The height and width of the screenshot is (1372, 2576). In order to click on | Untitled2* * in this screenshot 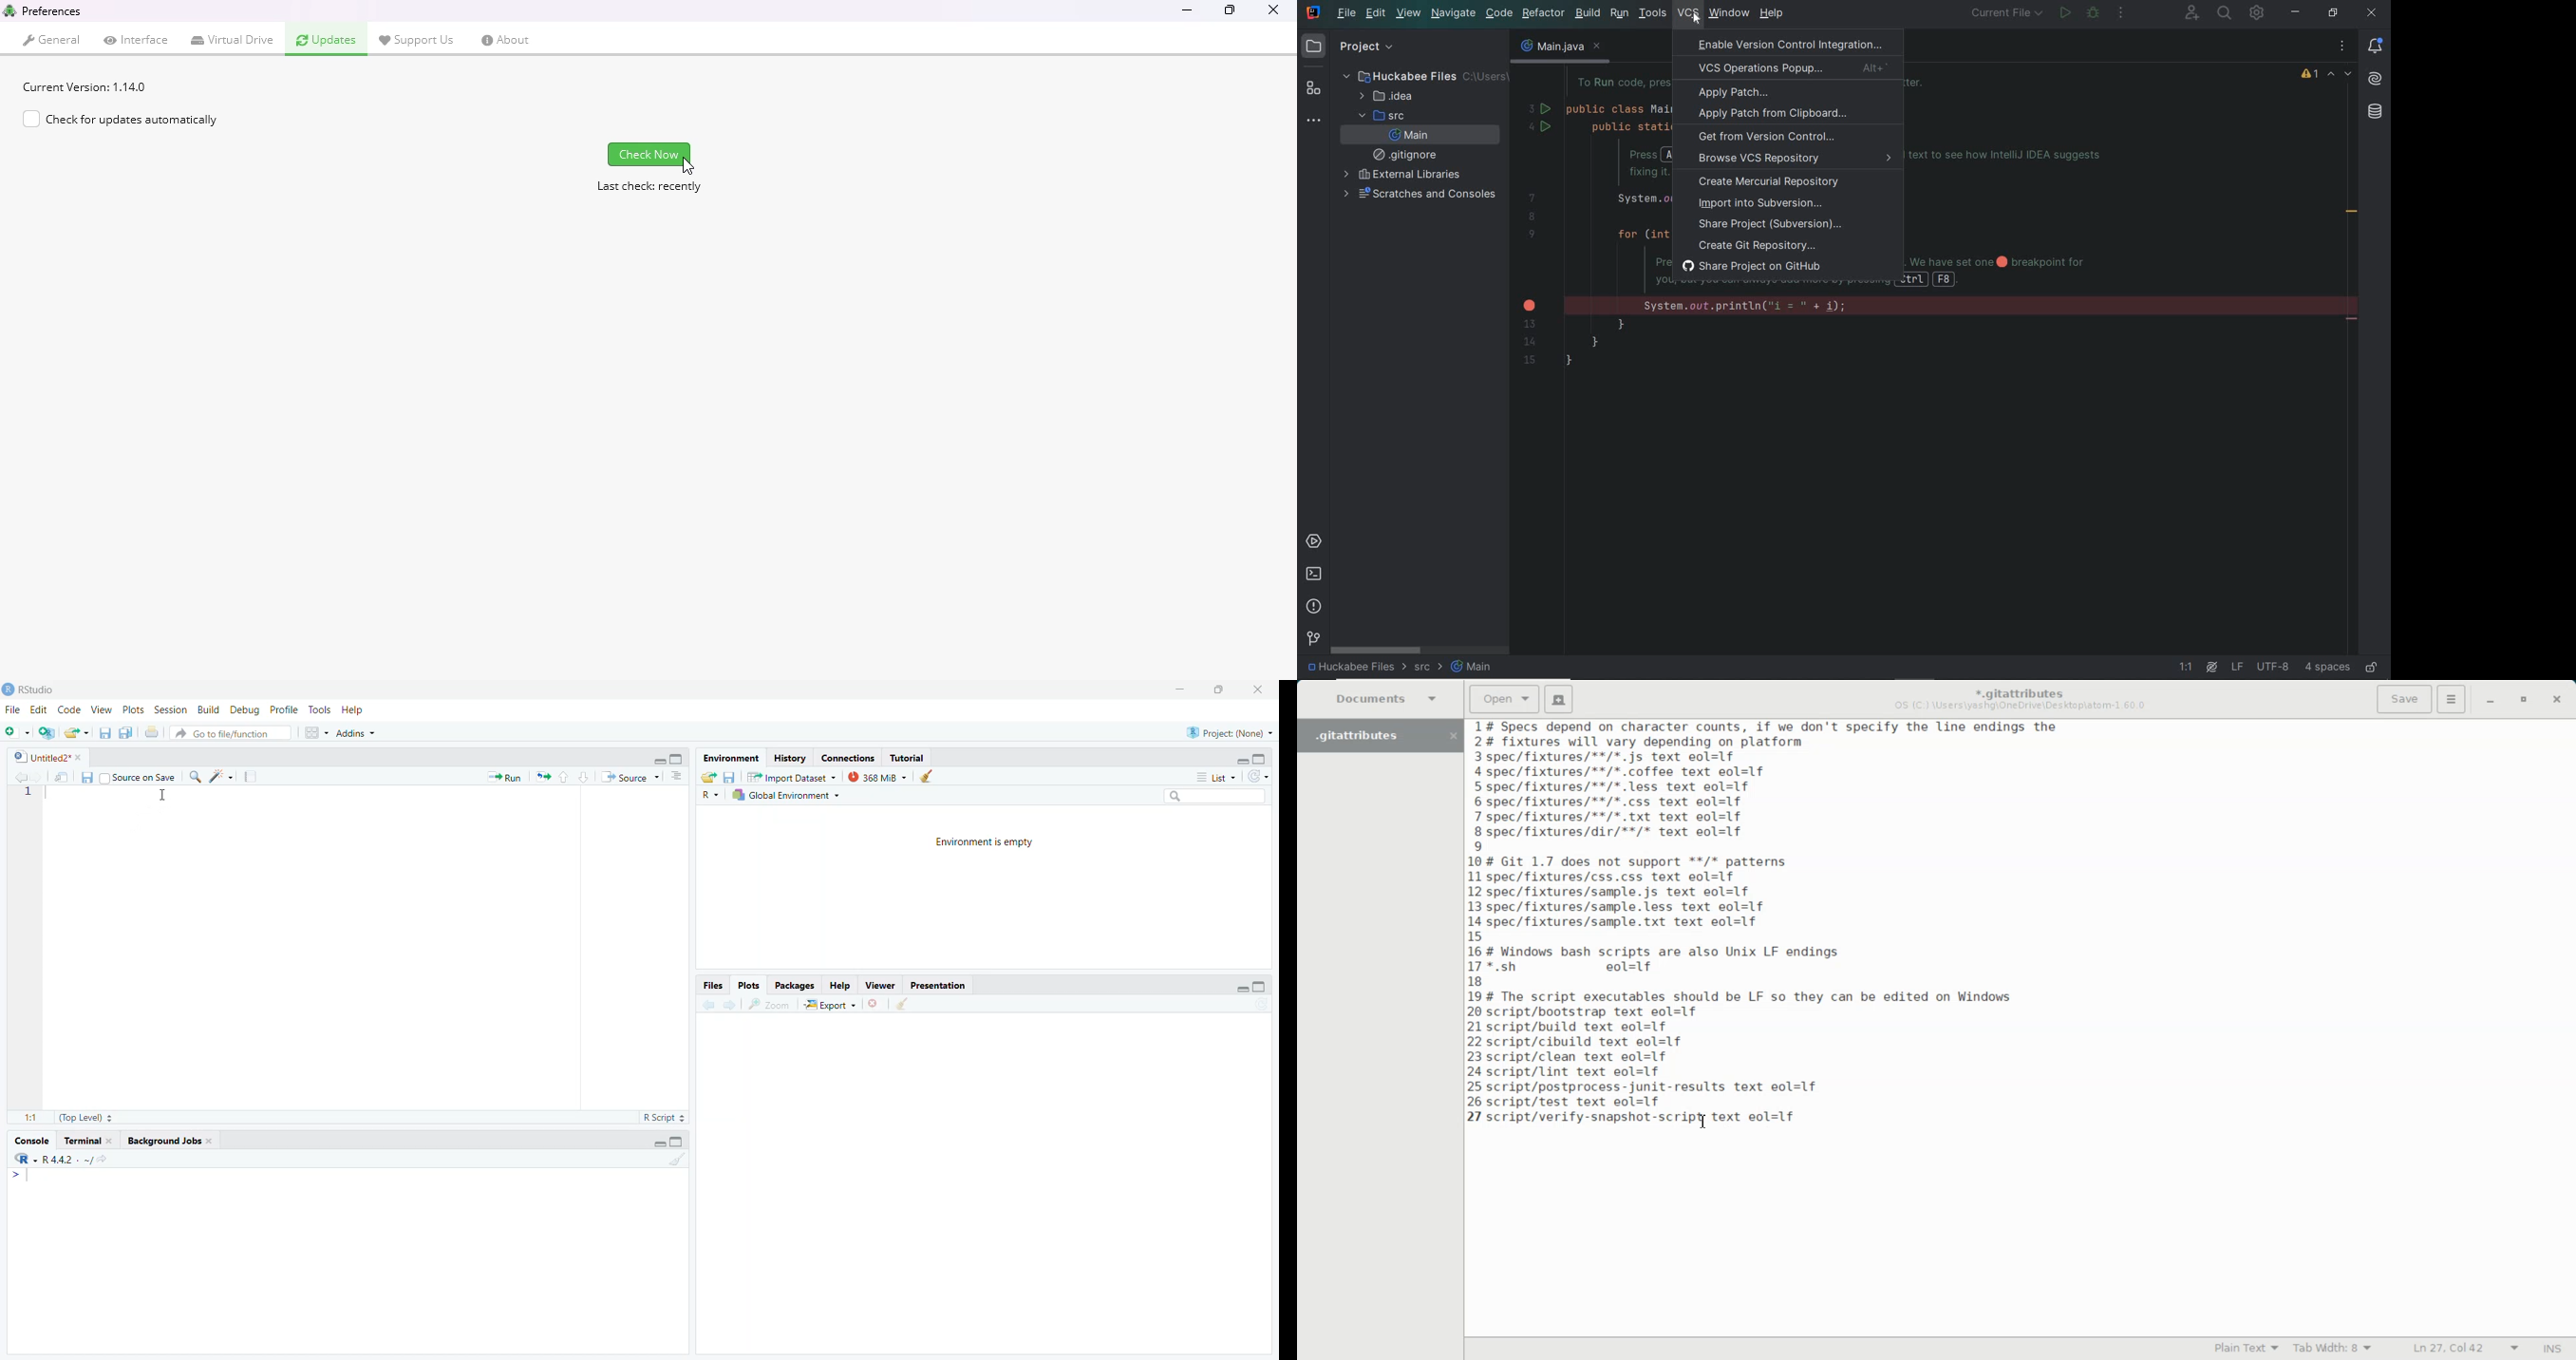, I will do `click(43, 756)`.